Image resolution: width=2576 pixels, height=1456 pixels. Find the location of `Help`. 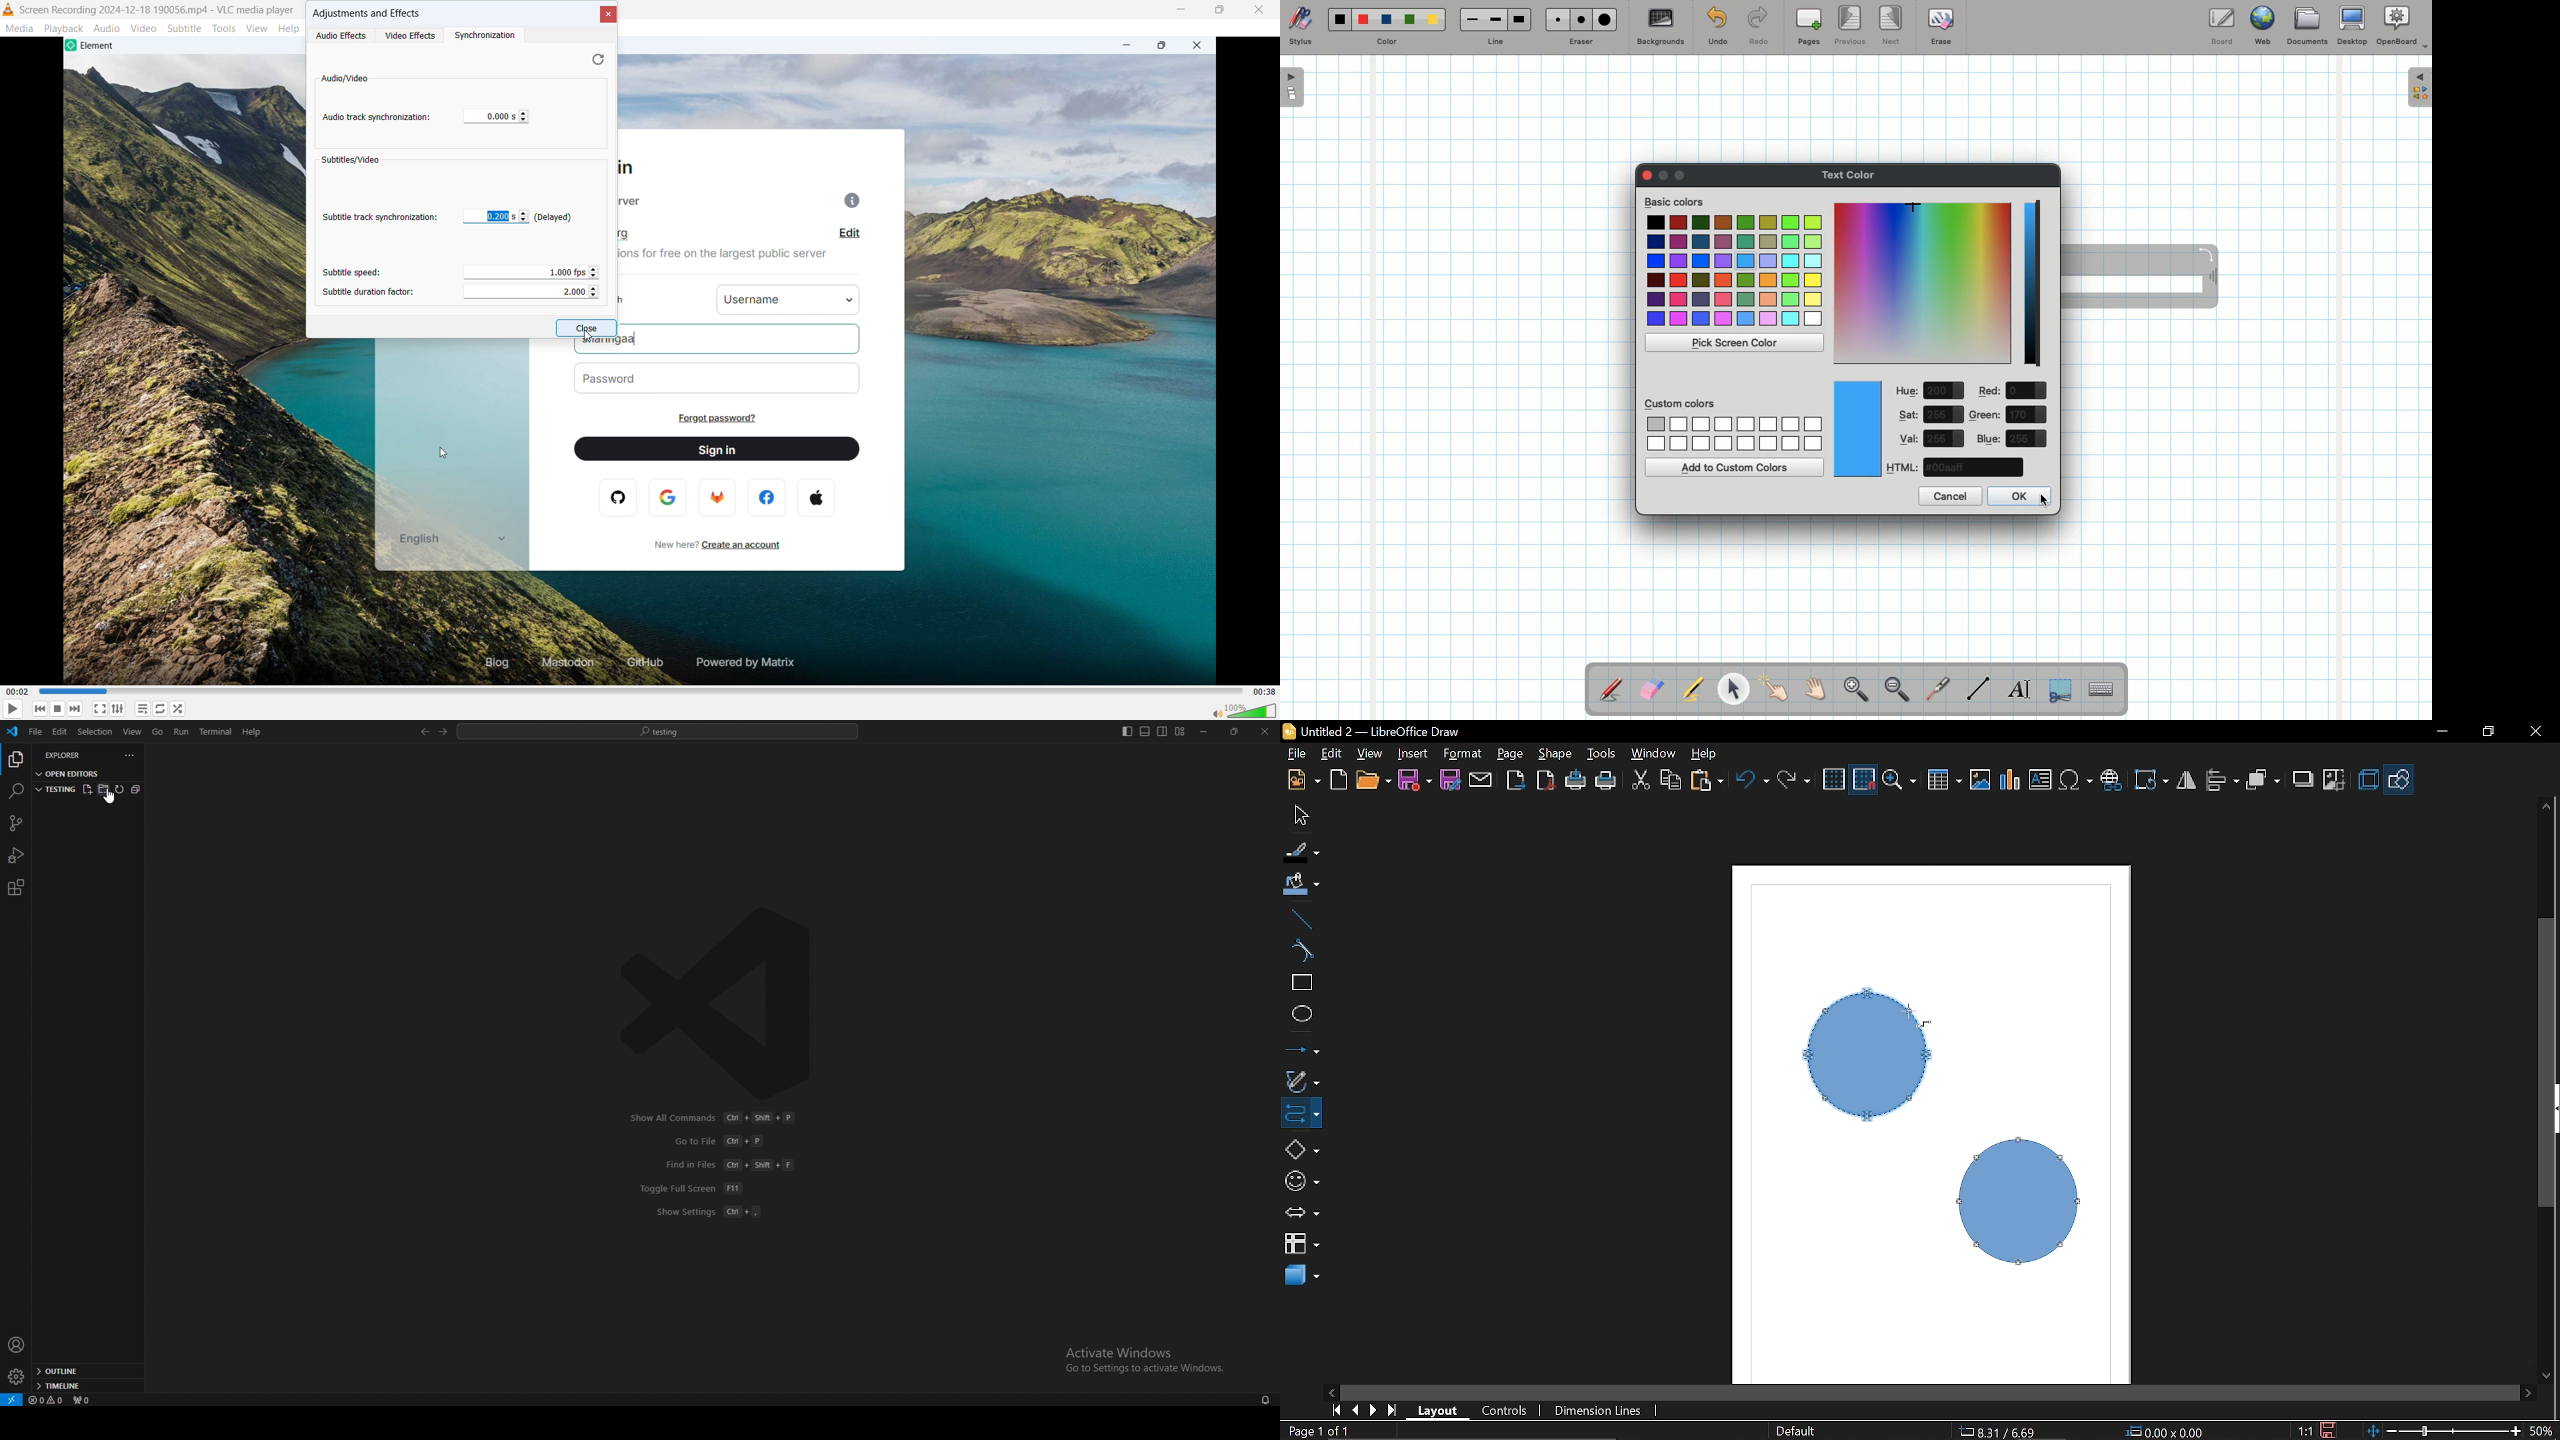

Help is located at coordinates (1707, 754).